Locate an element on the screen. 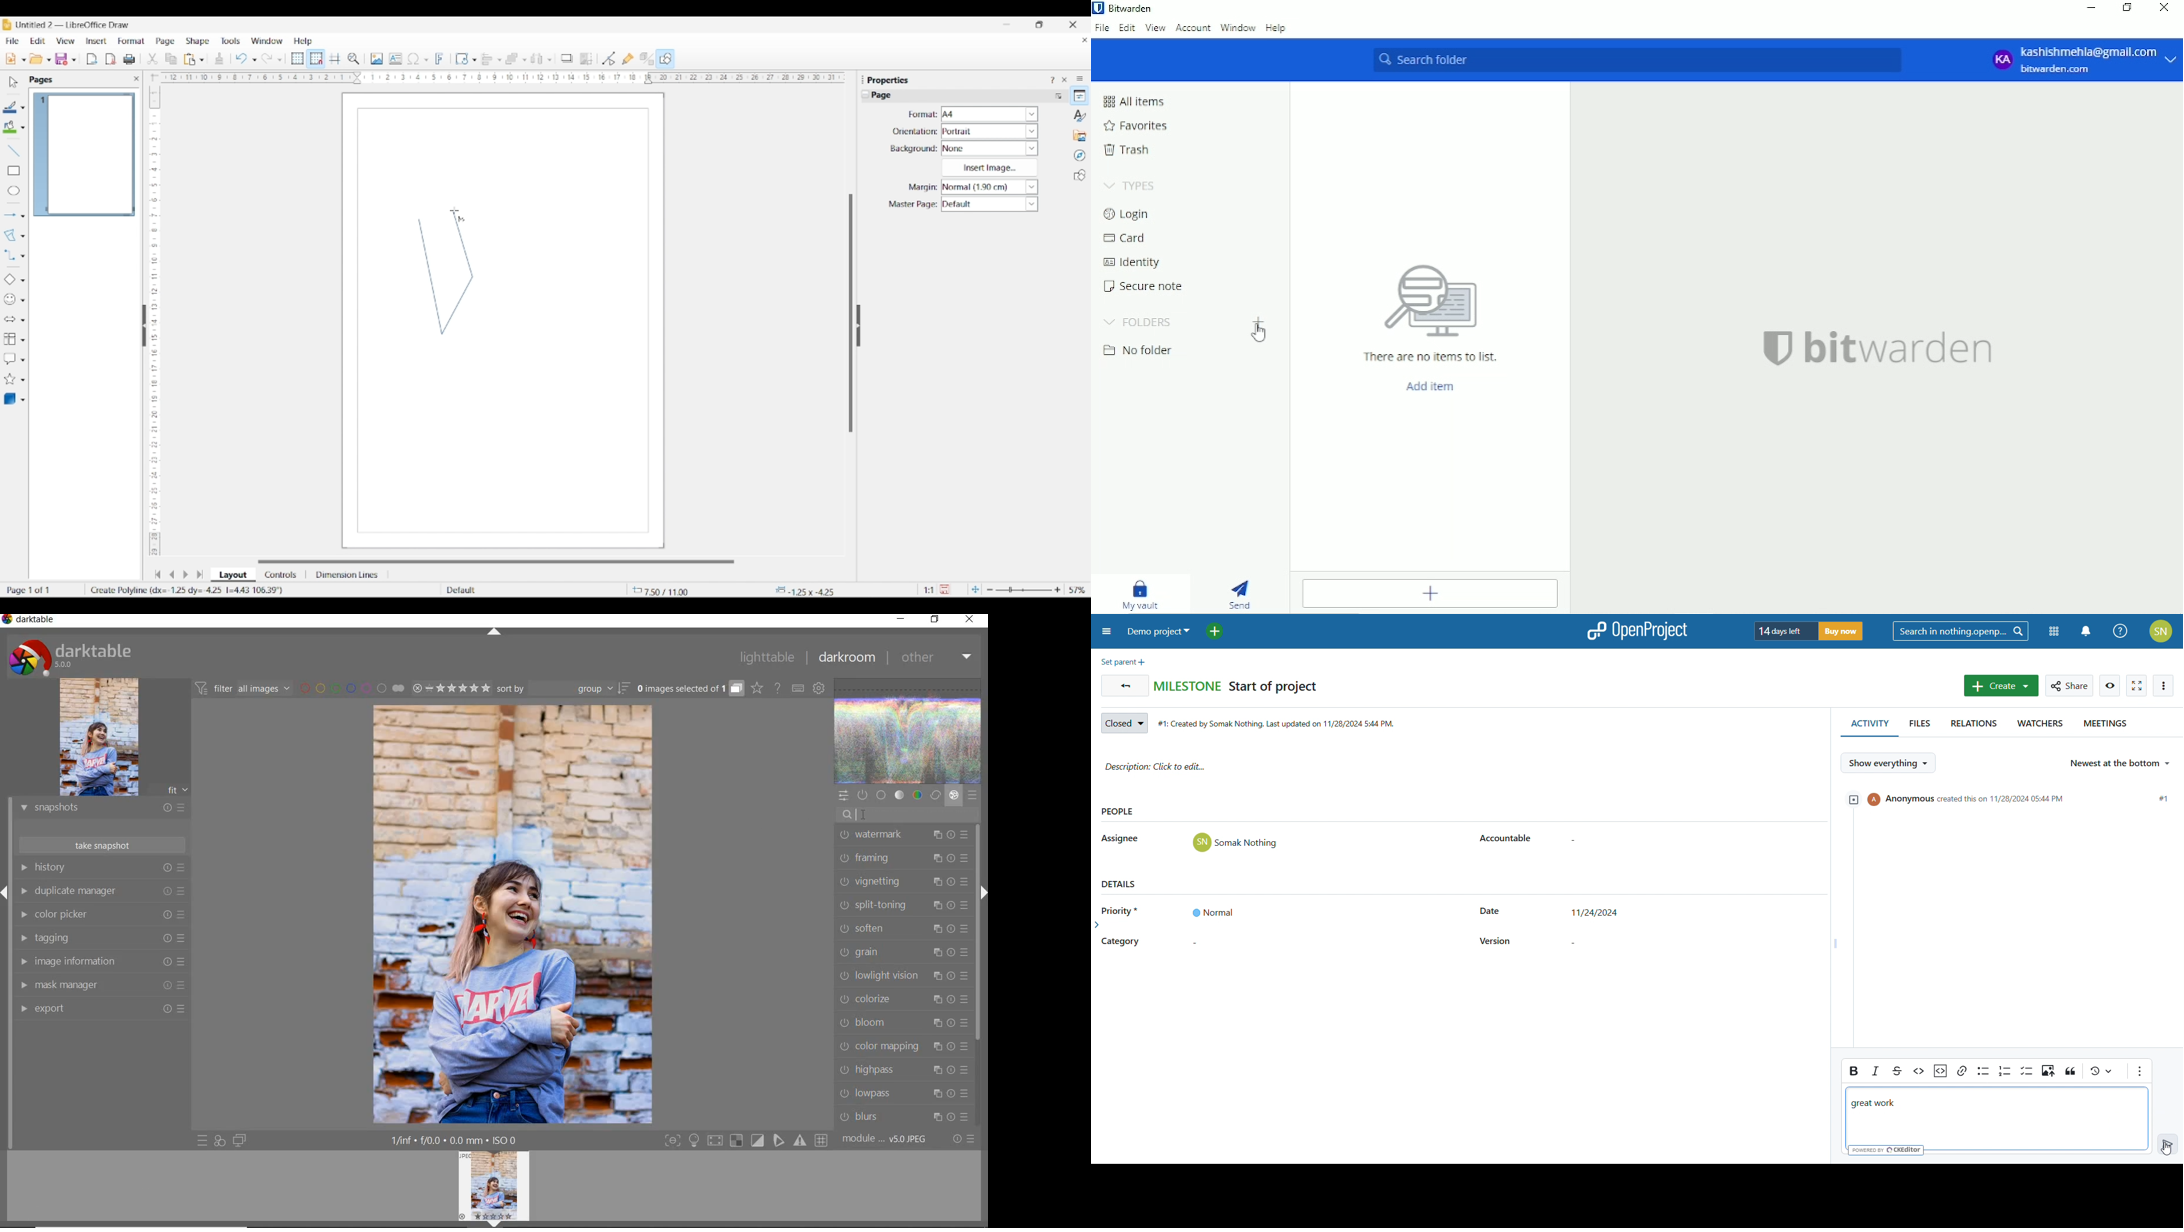 The height and width of the screenshot is (1232, 2184). View is located at coordinates (1155, 28).